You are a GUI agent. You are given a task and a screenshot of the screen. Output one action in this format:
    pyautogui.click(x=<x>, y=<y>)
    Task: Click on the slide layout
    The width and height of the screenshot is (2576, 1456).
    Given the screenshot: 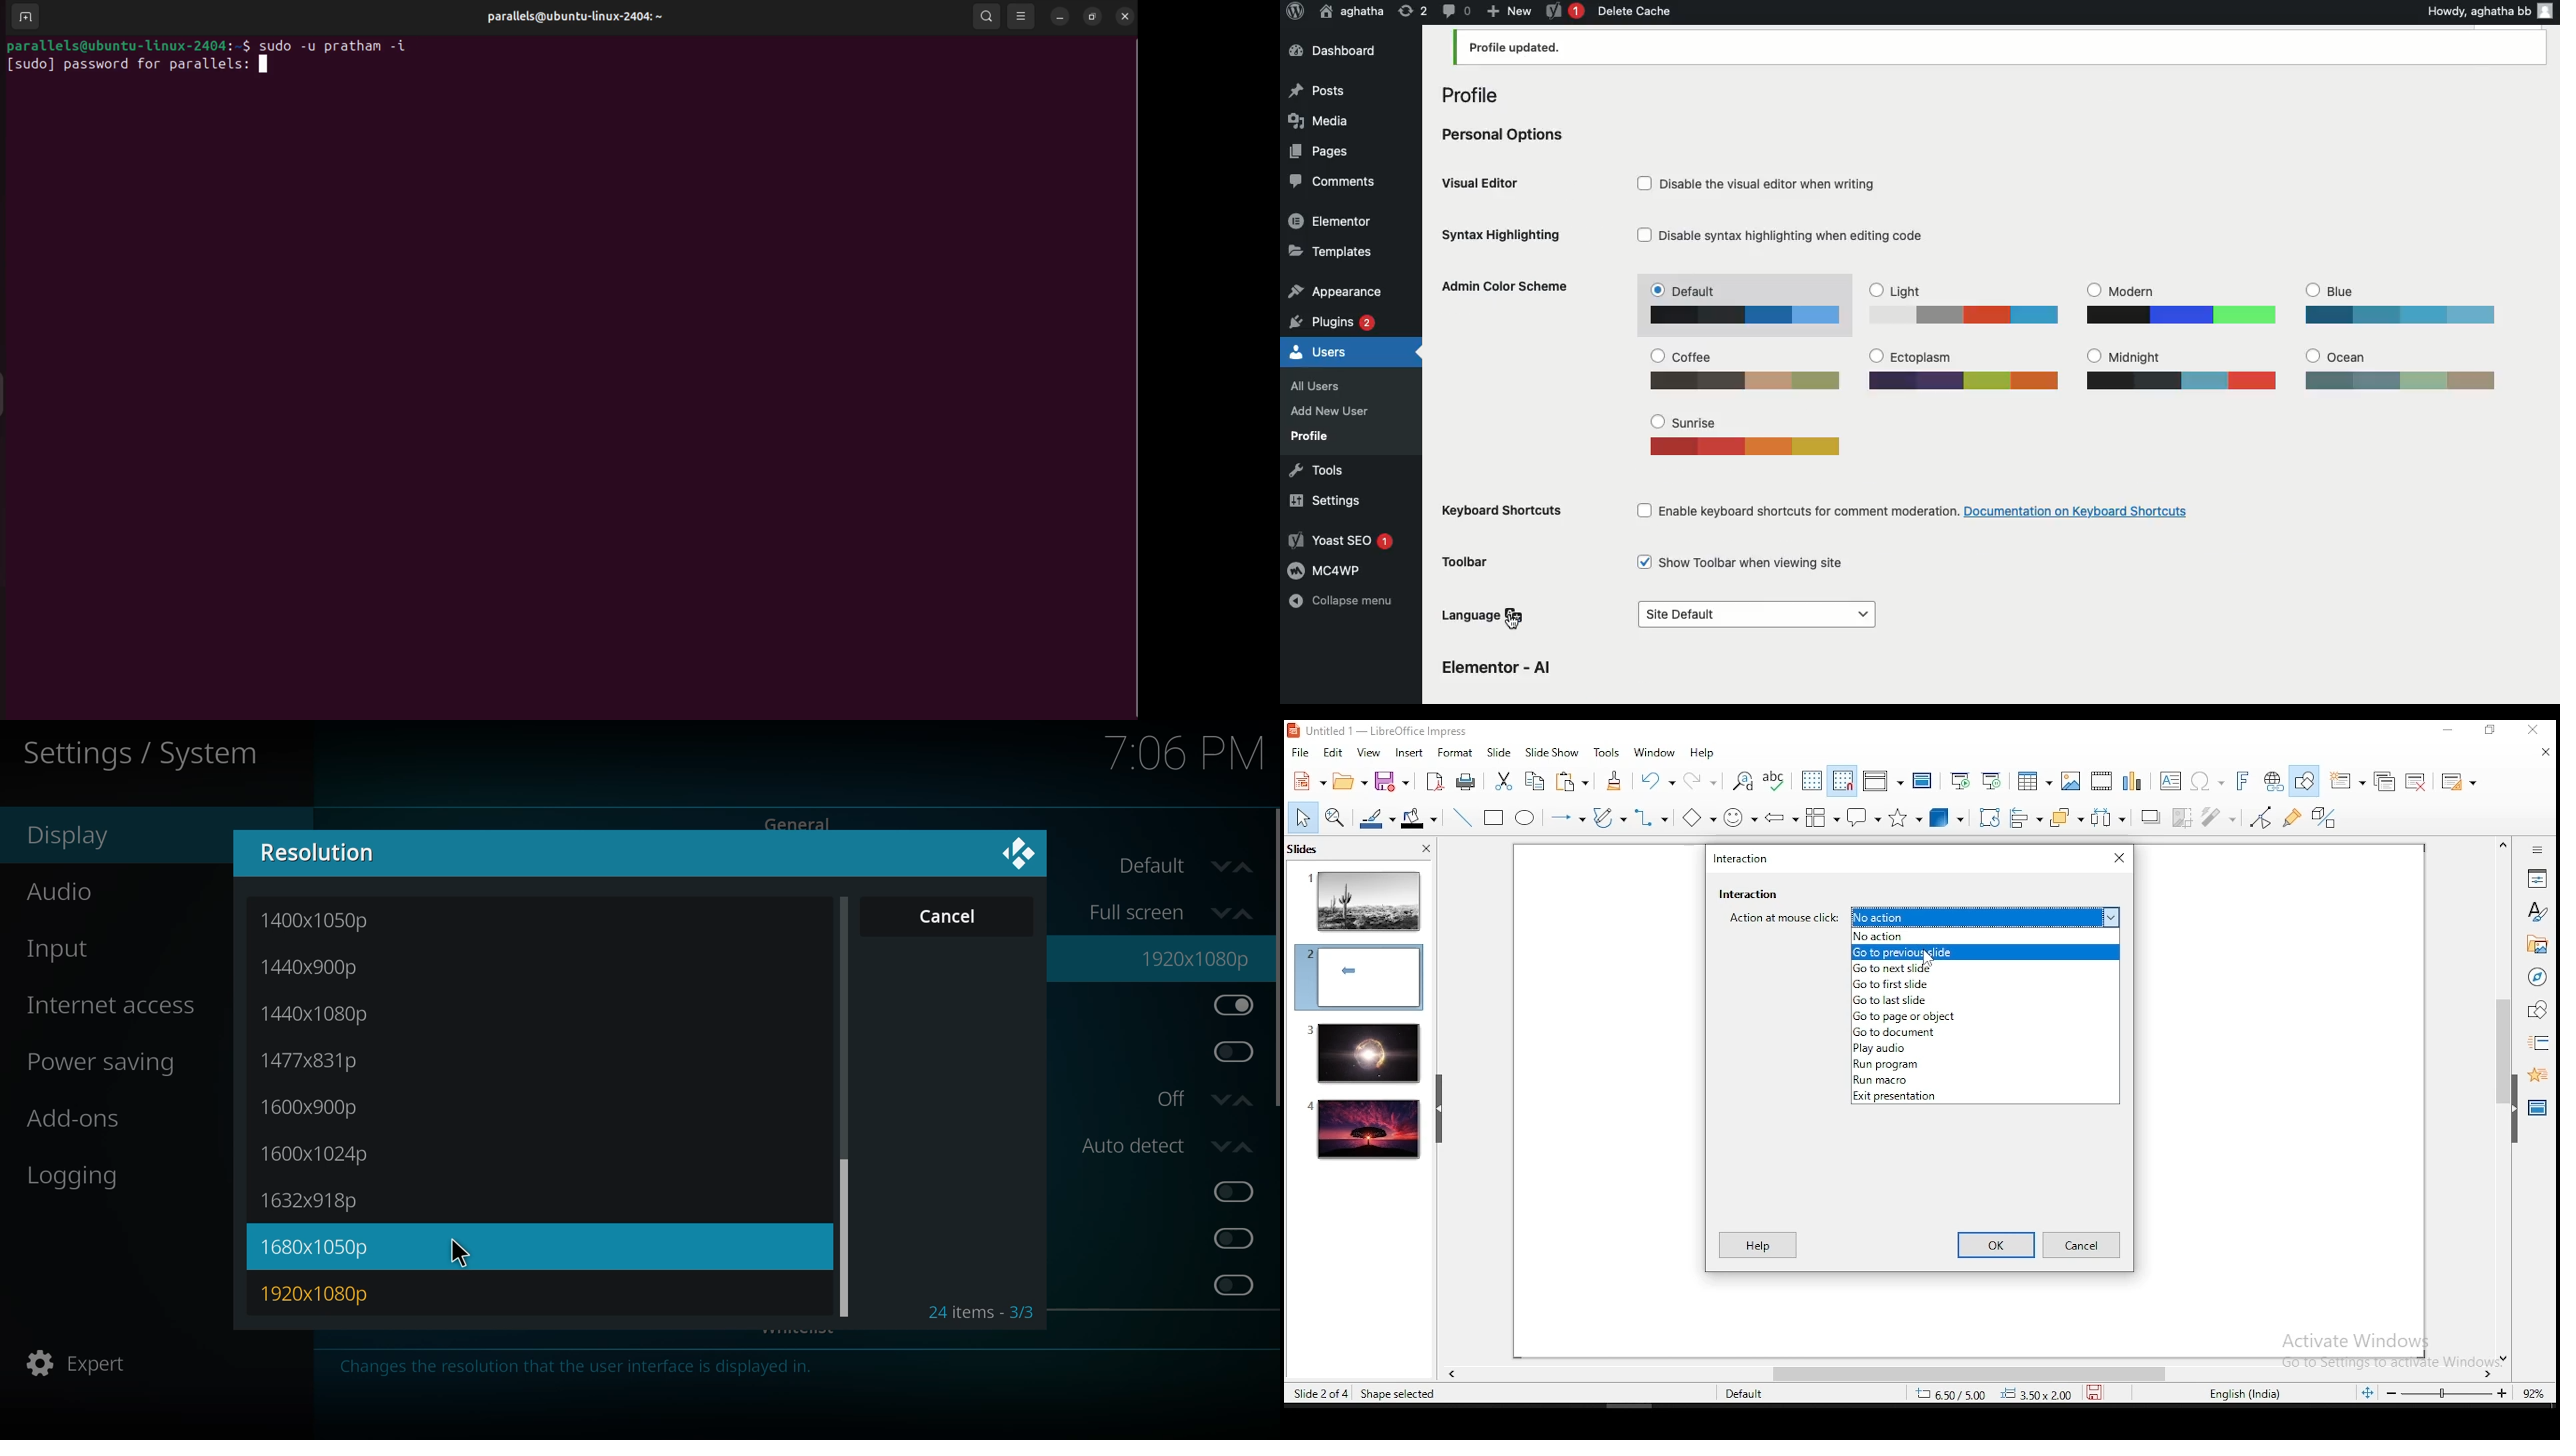 What is the action you would take?
    pyautogui.click(x=2456, y=782)
    